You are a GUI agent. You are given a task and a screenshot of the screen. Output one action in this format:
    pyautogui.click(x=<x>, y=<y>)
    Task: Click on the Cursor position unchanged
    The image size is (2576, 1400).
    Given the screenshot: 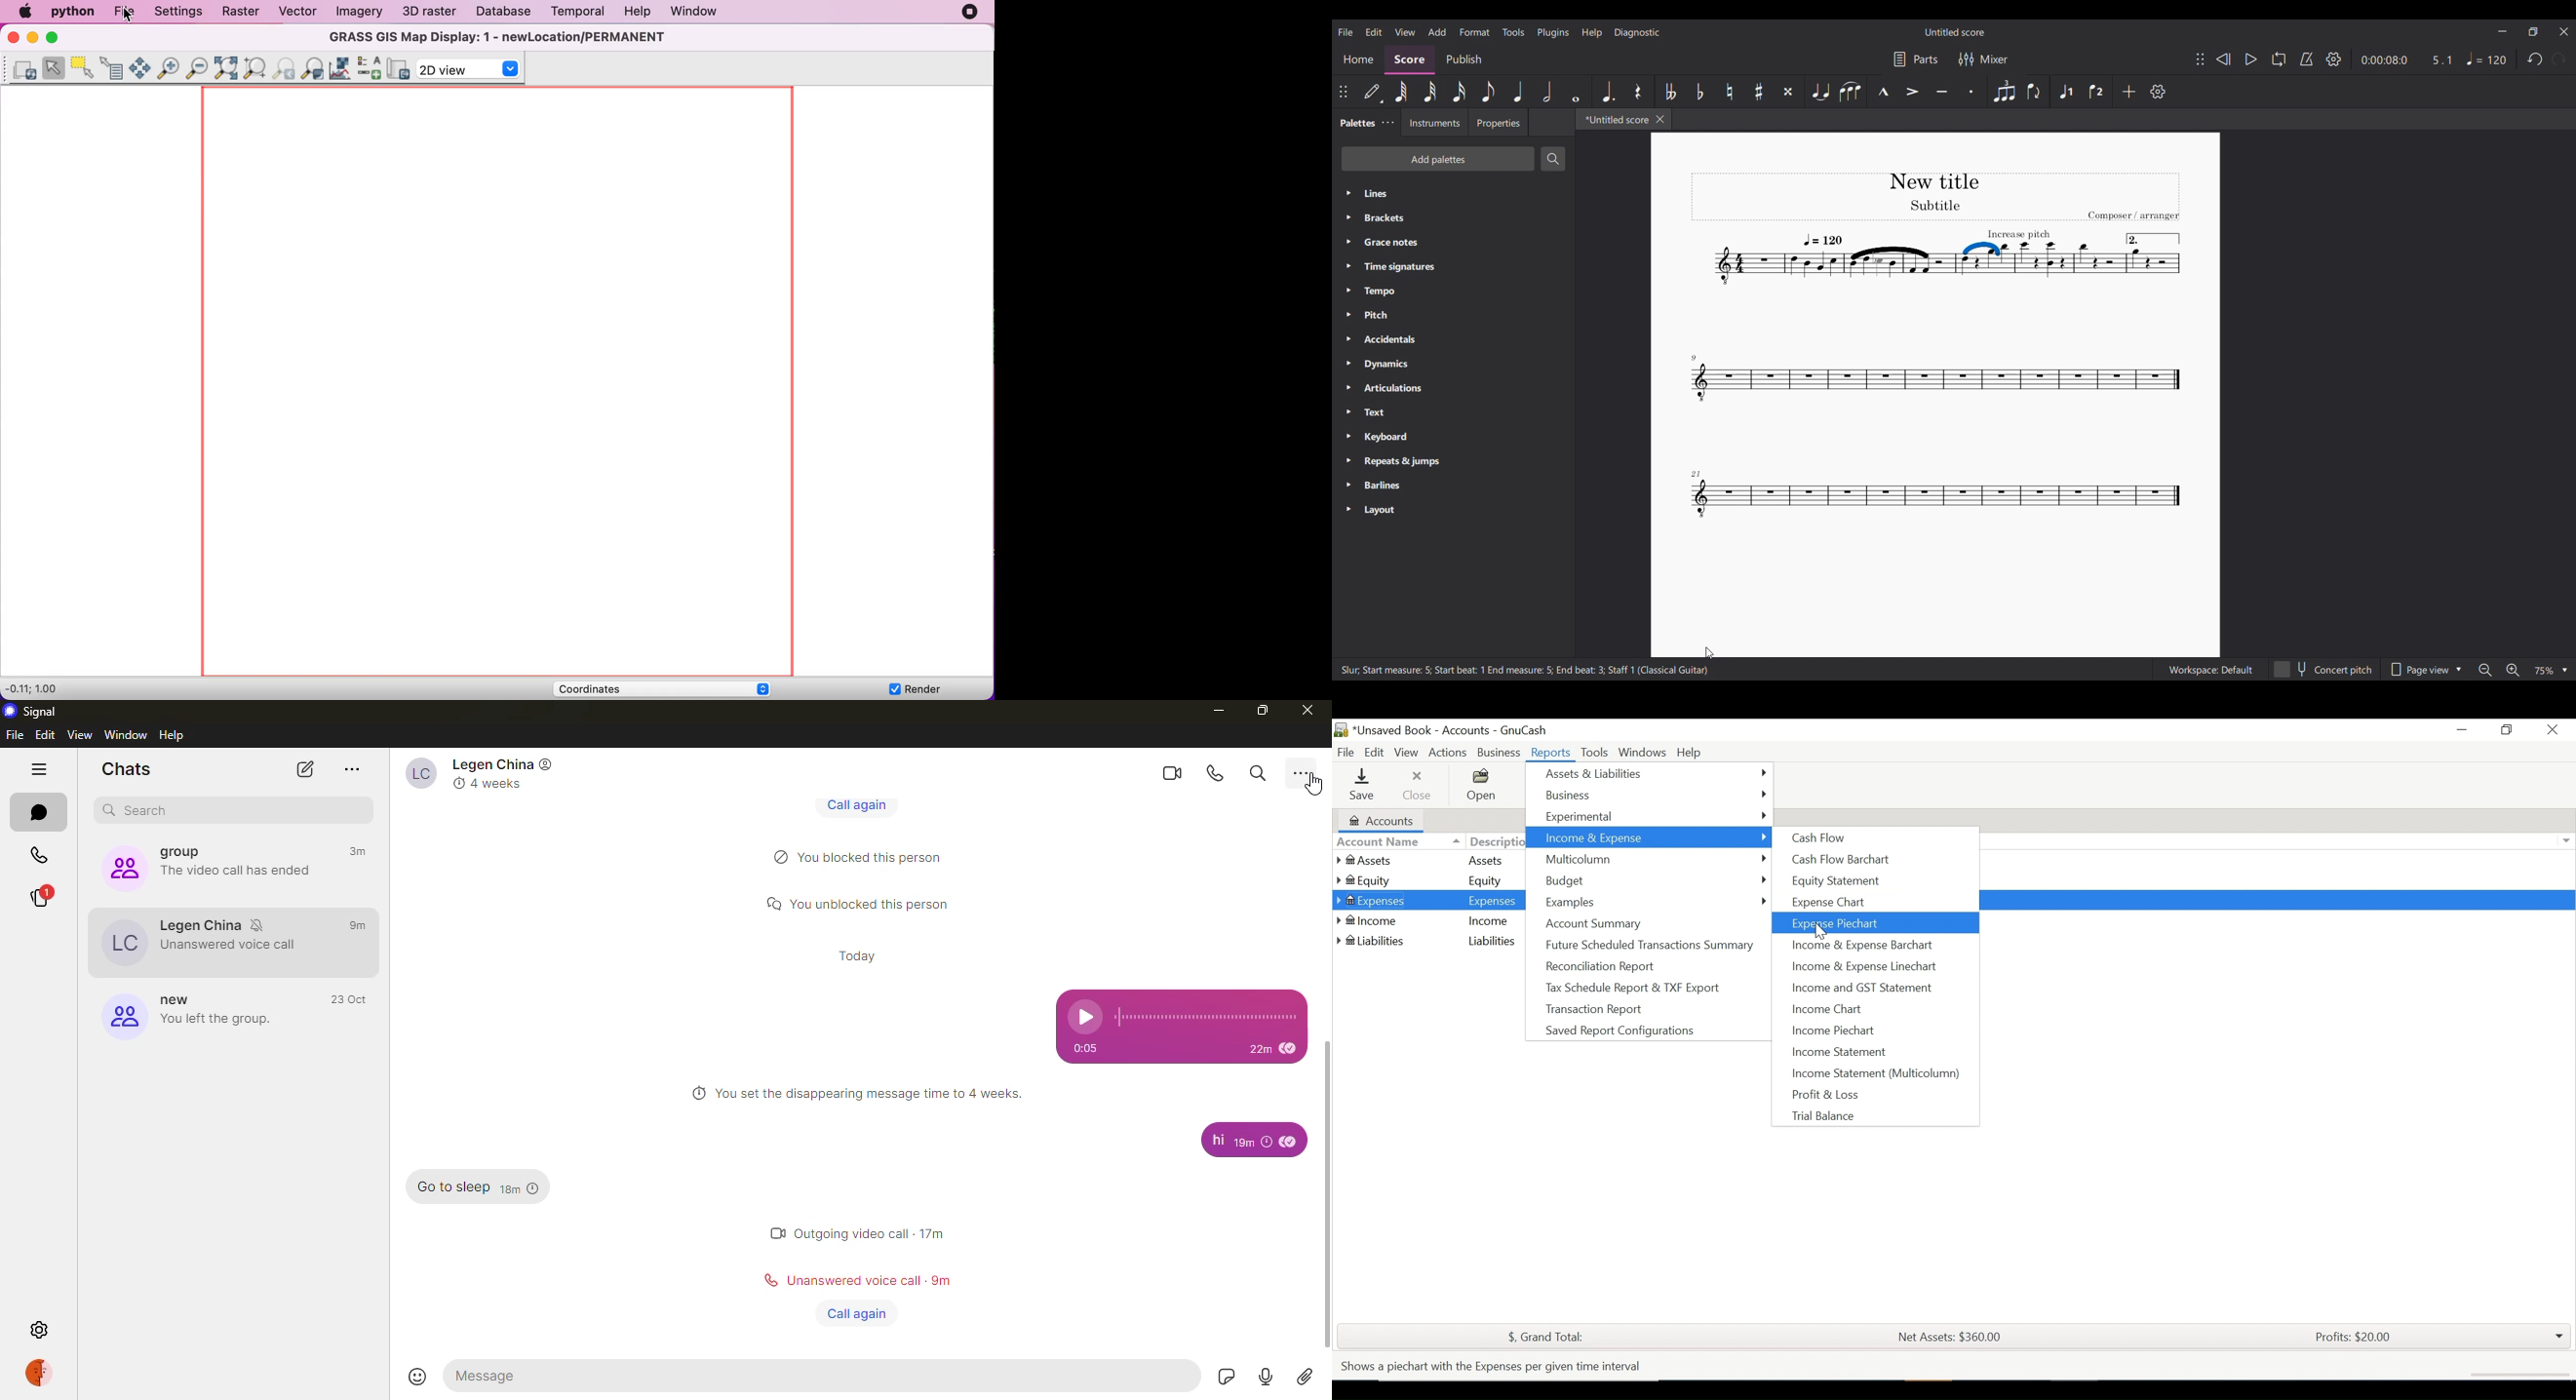 What is the action you would take?
    pyautogui.click(x=1710, y=653)
    